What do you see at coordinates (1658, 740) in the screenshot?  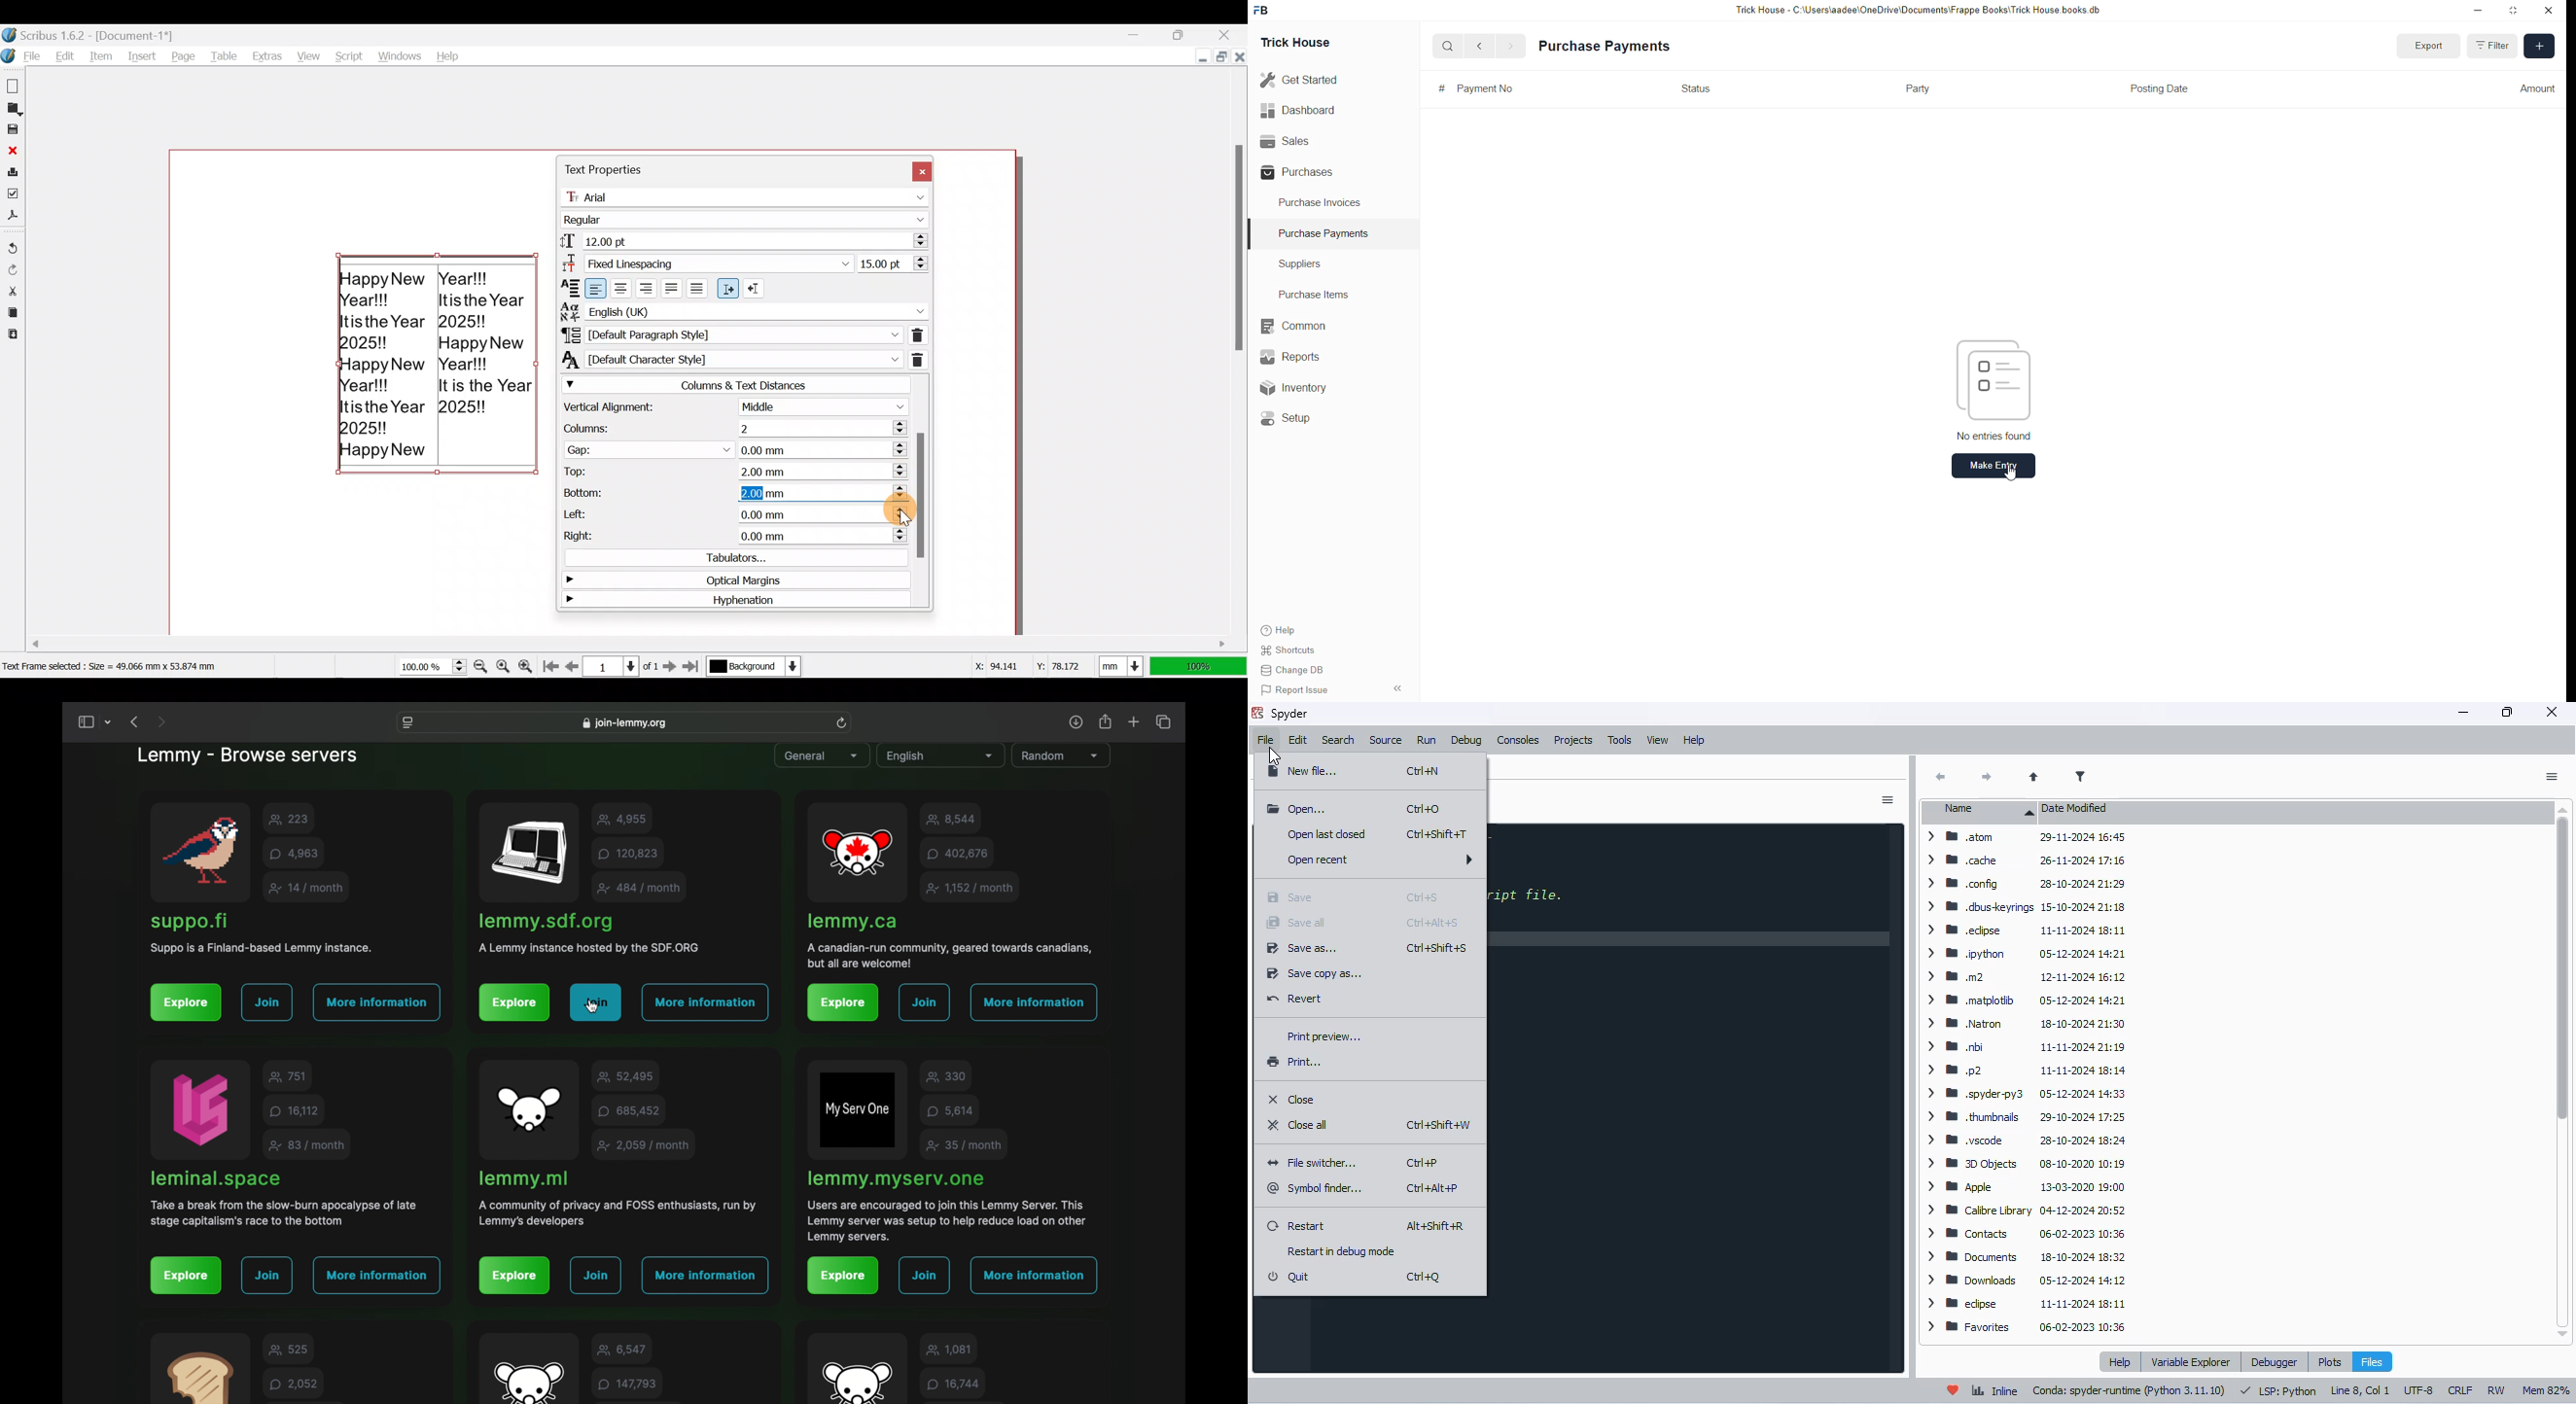 I see `view` at bounding box center [1658, 740].